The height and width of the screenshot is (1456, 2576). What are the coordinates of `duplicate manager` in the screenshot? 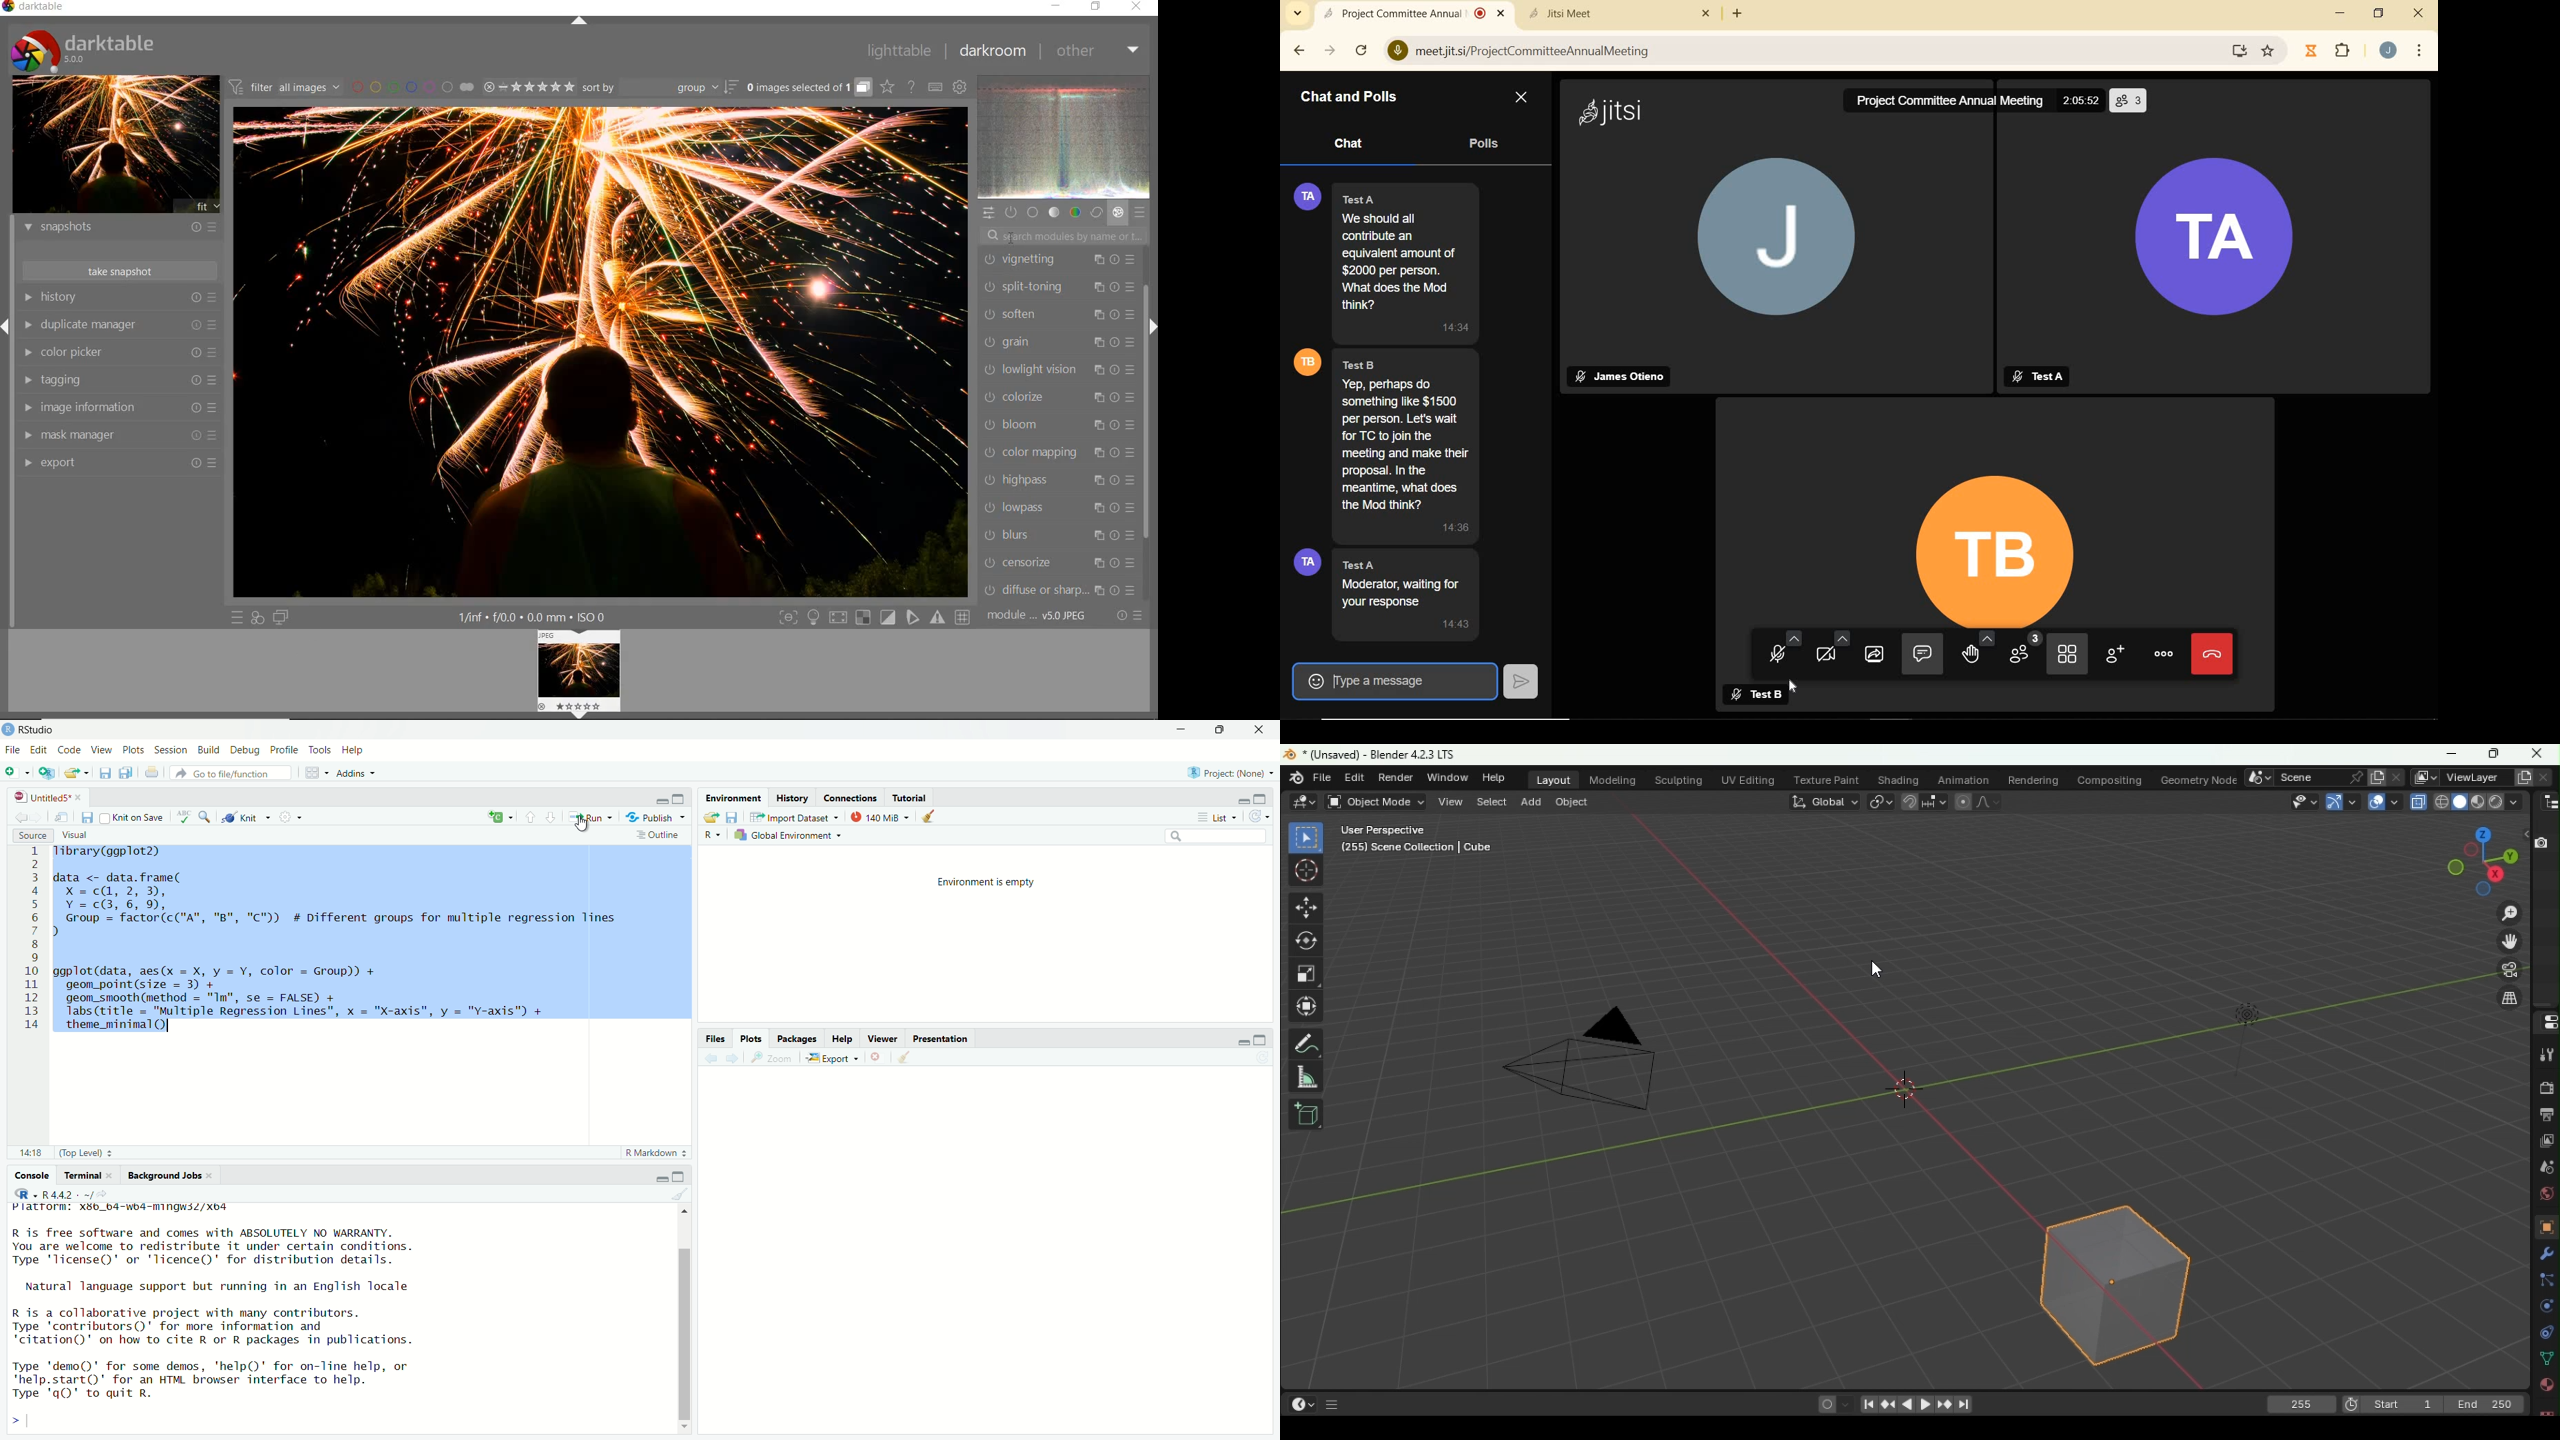 It's located at (121, 325).